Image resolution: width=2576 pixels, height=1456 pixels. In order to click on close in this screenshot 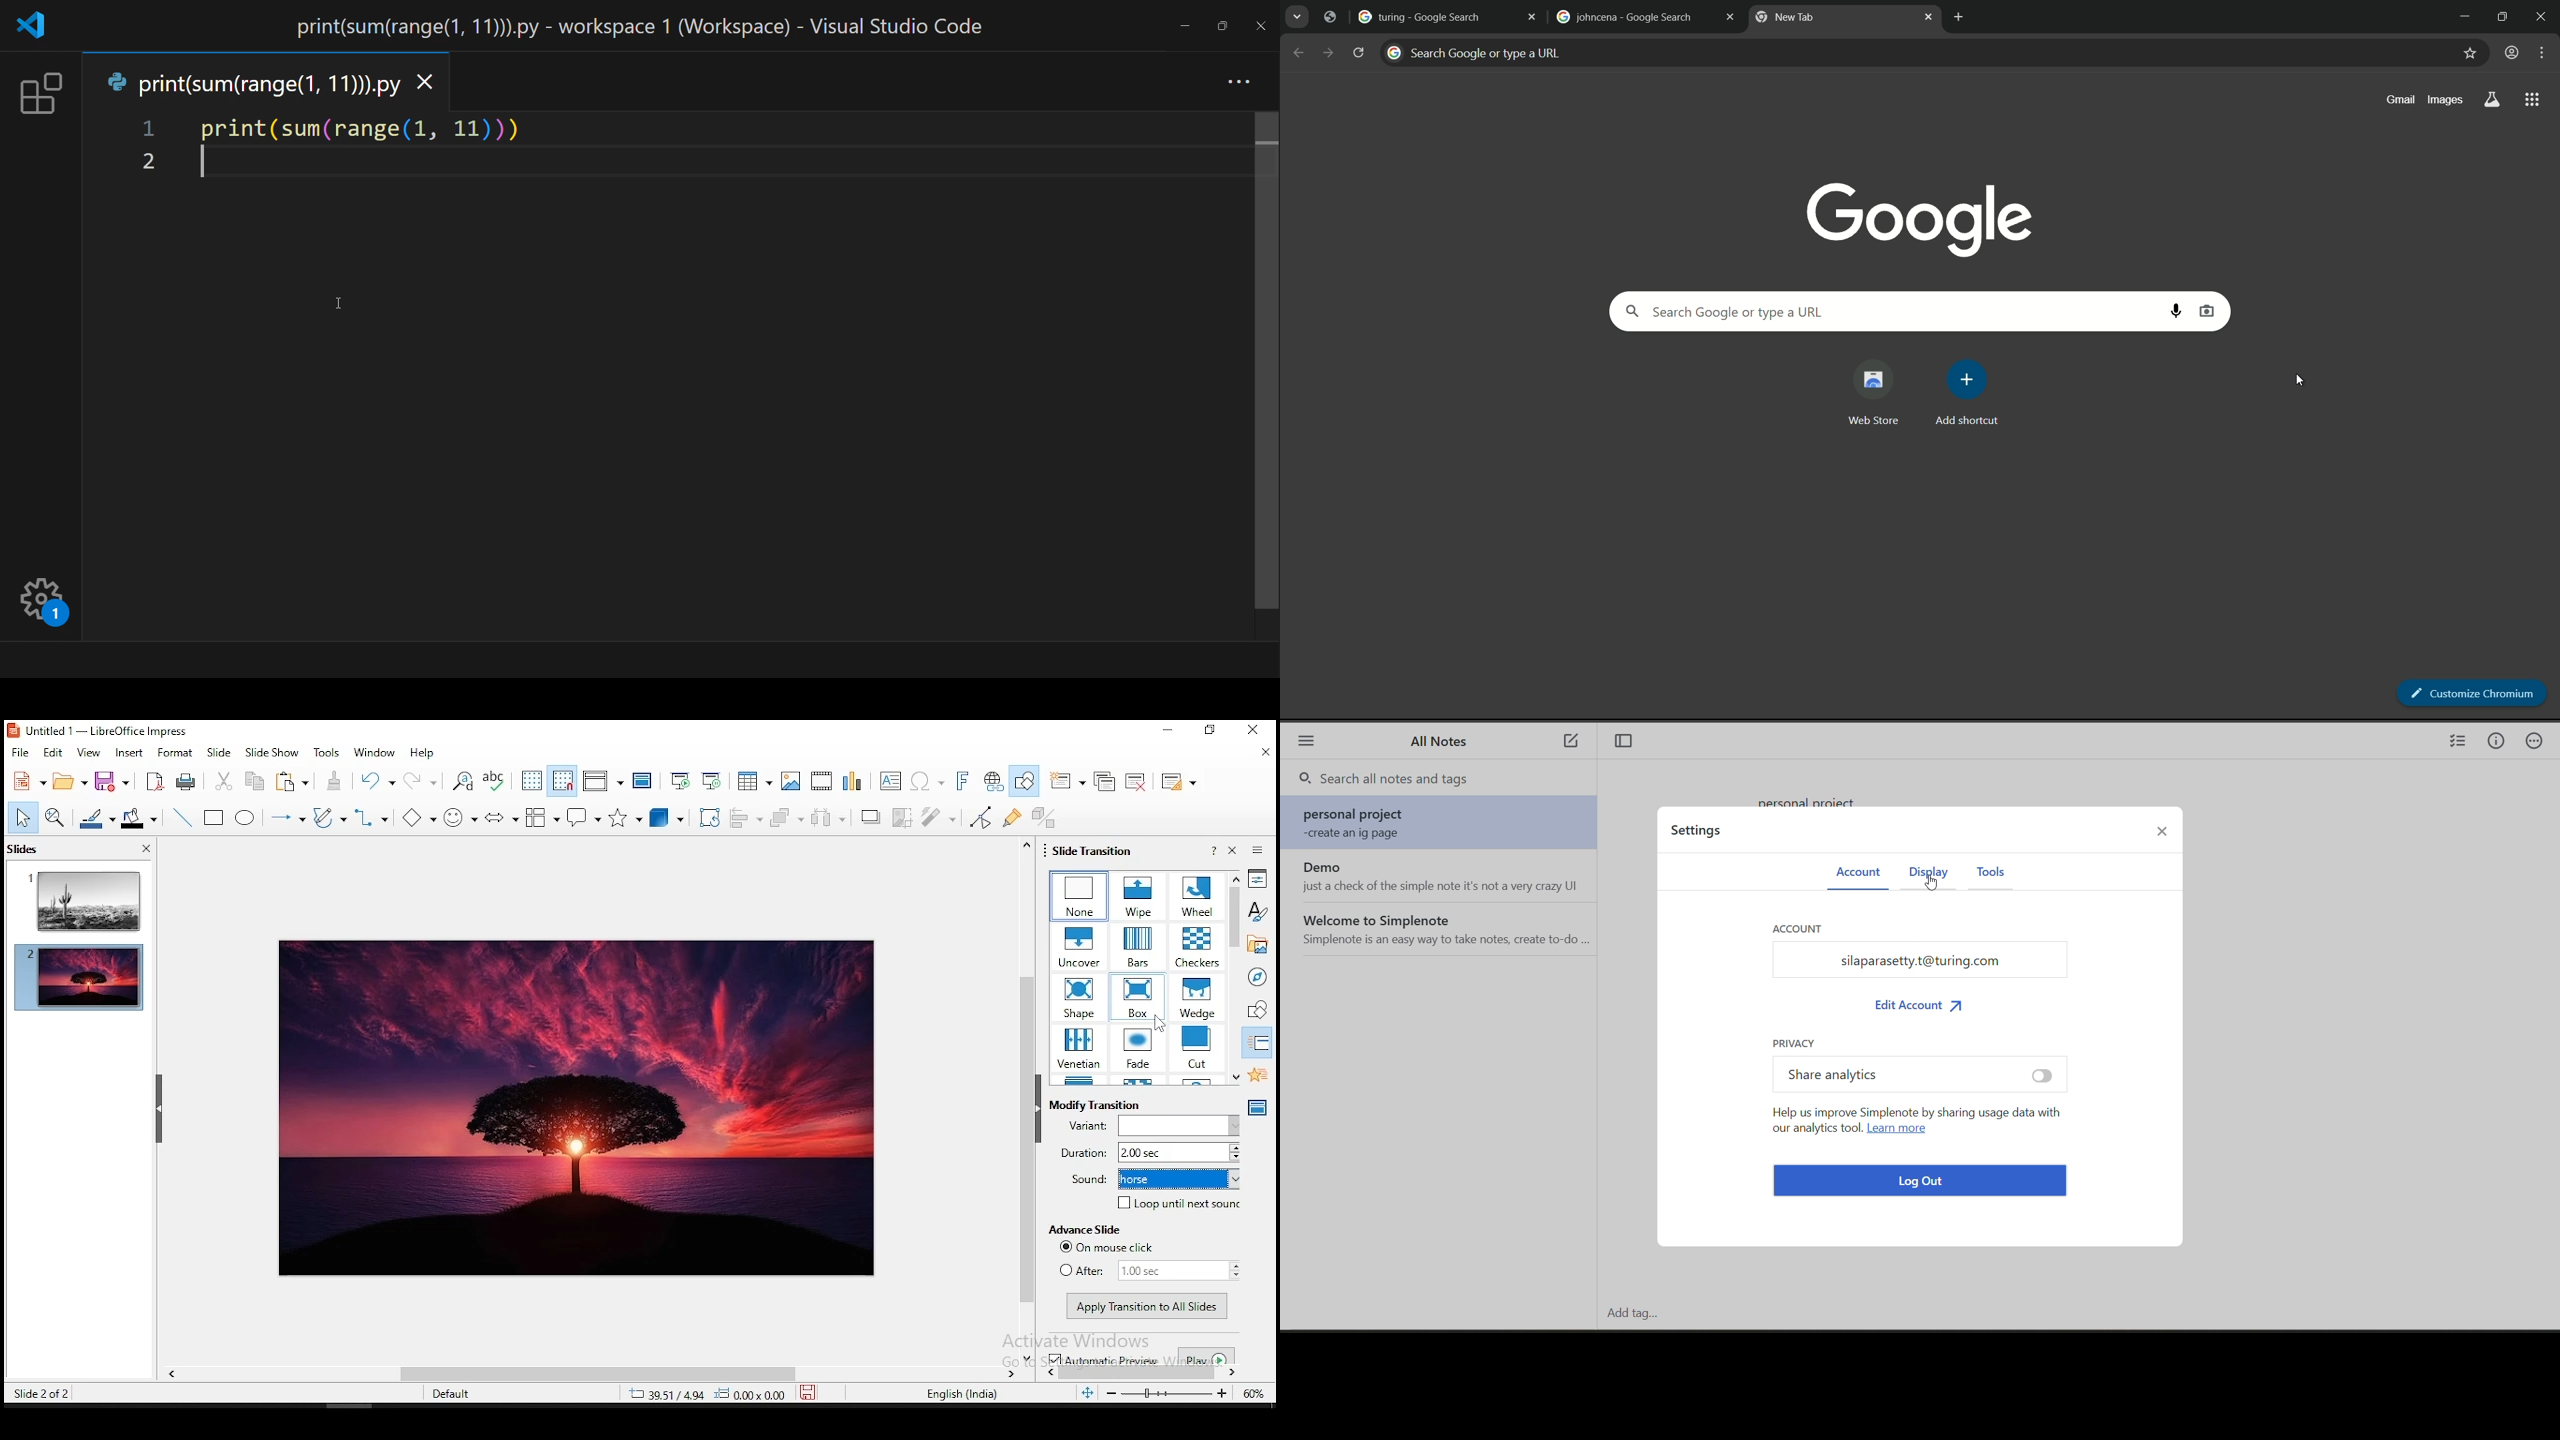, I will do `click(1263, 752)`.